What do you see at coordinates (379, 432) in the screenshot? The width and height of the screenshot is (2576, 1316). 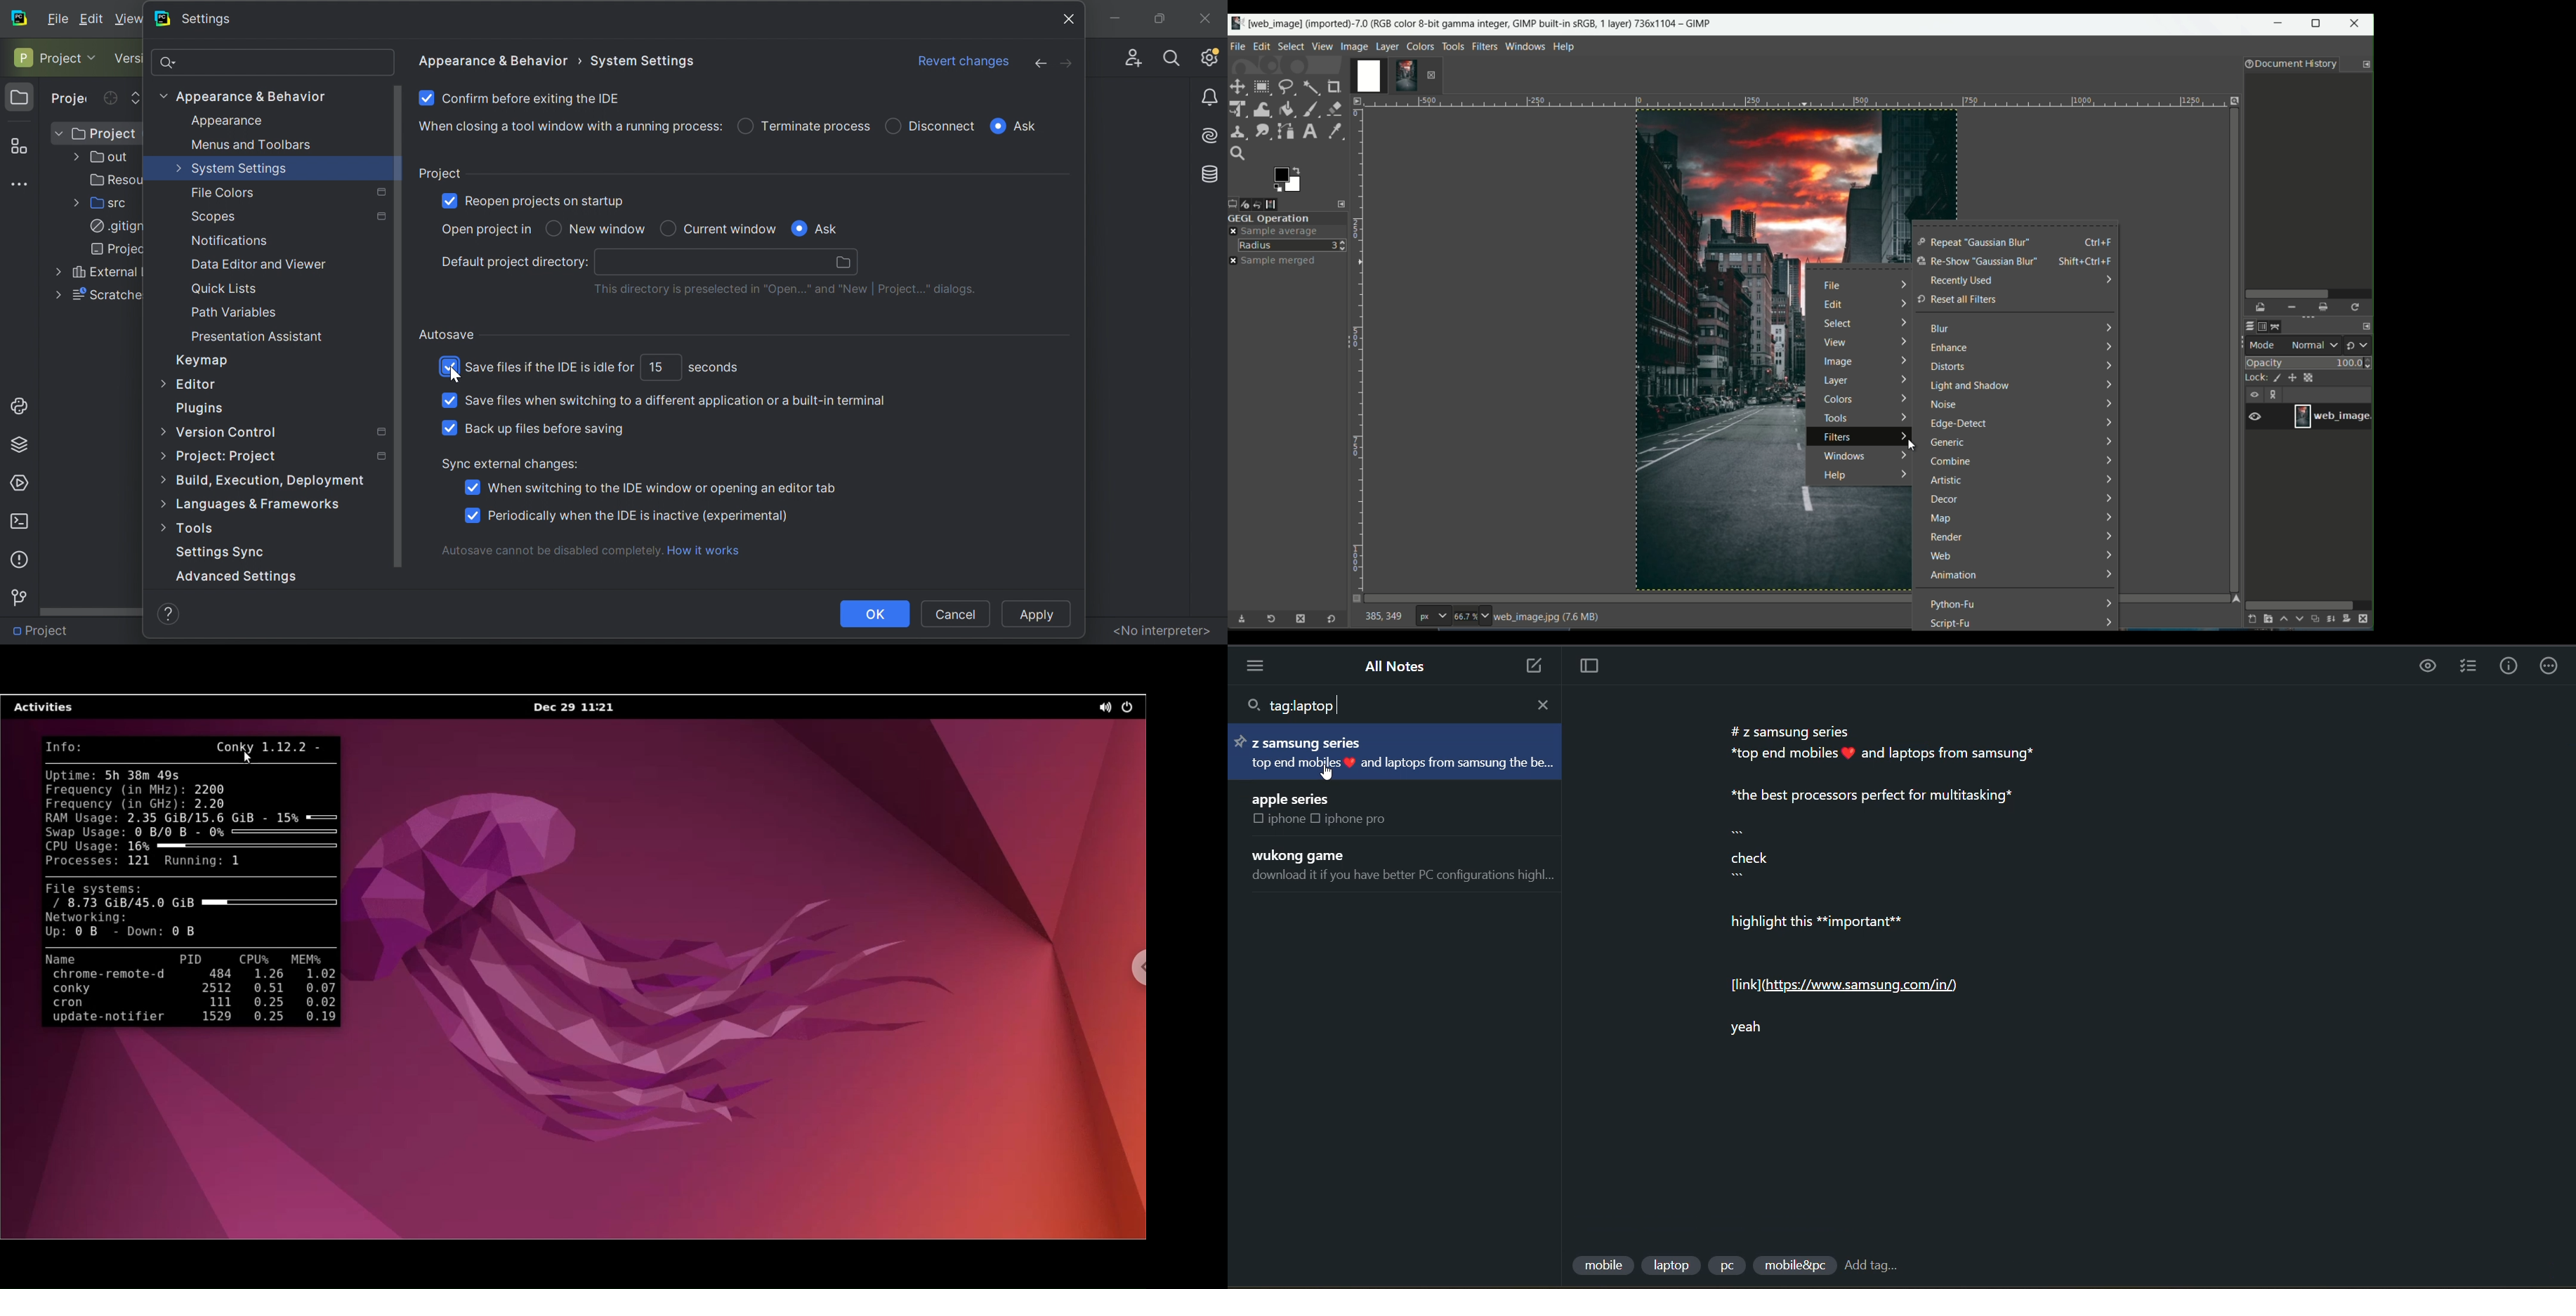 I see `Settings marked with this icon are only applied to the current project. Non-marked settings are applied to all projects.` at bounding box center [379, 432].